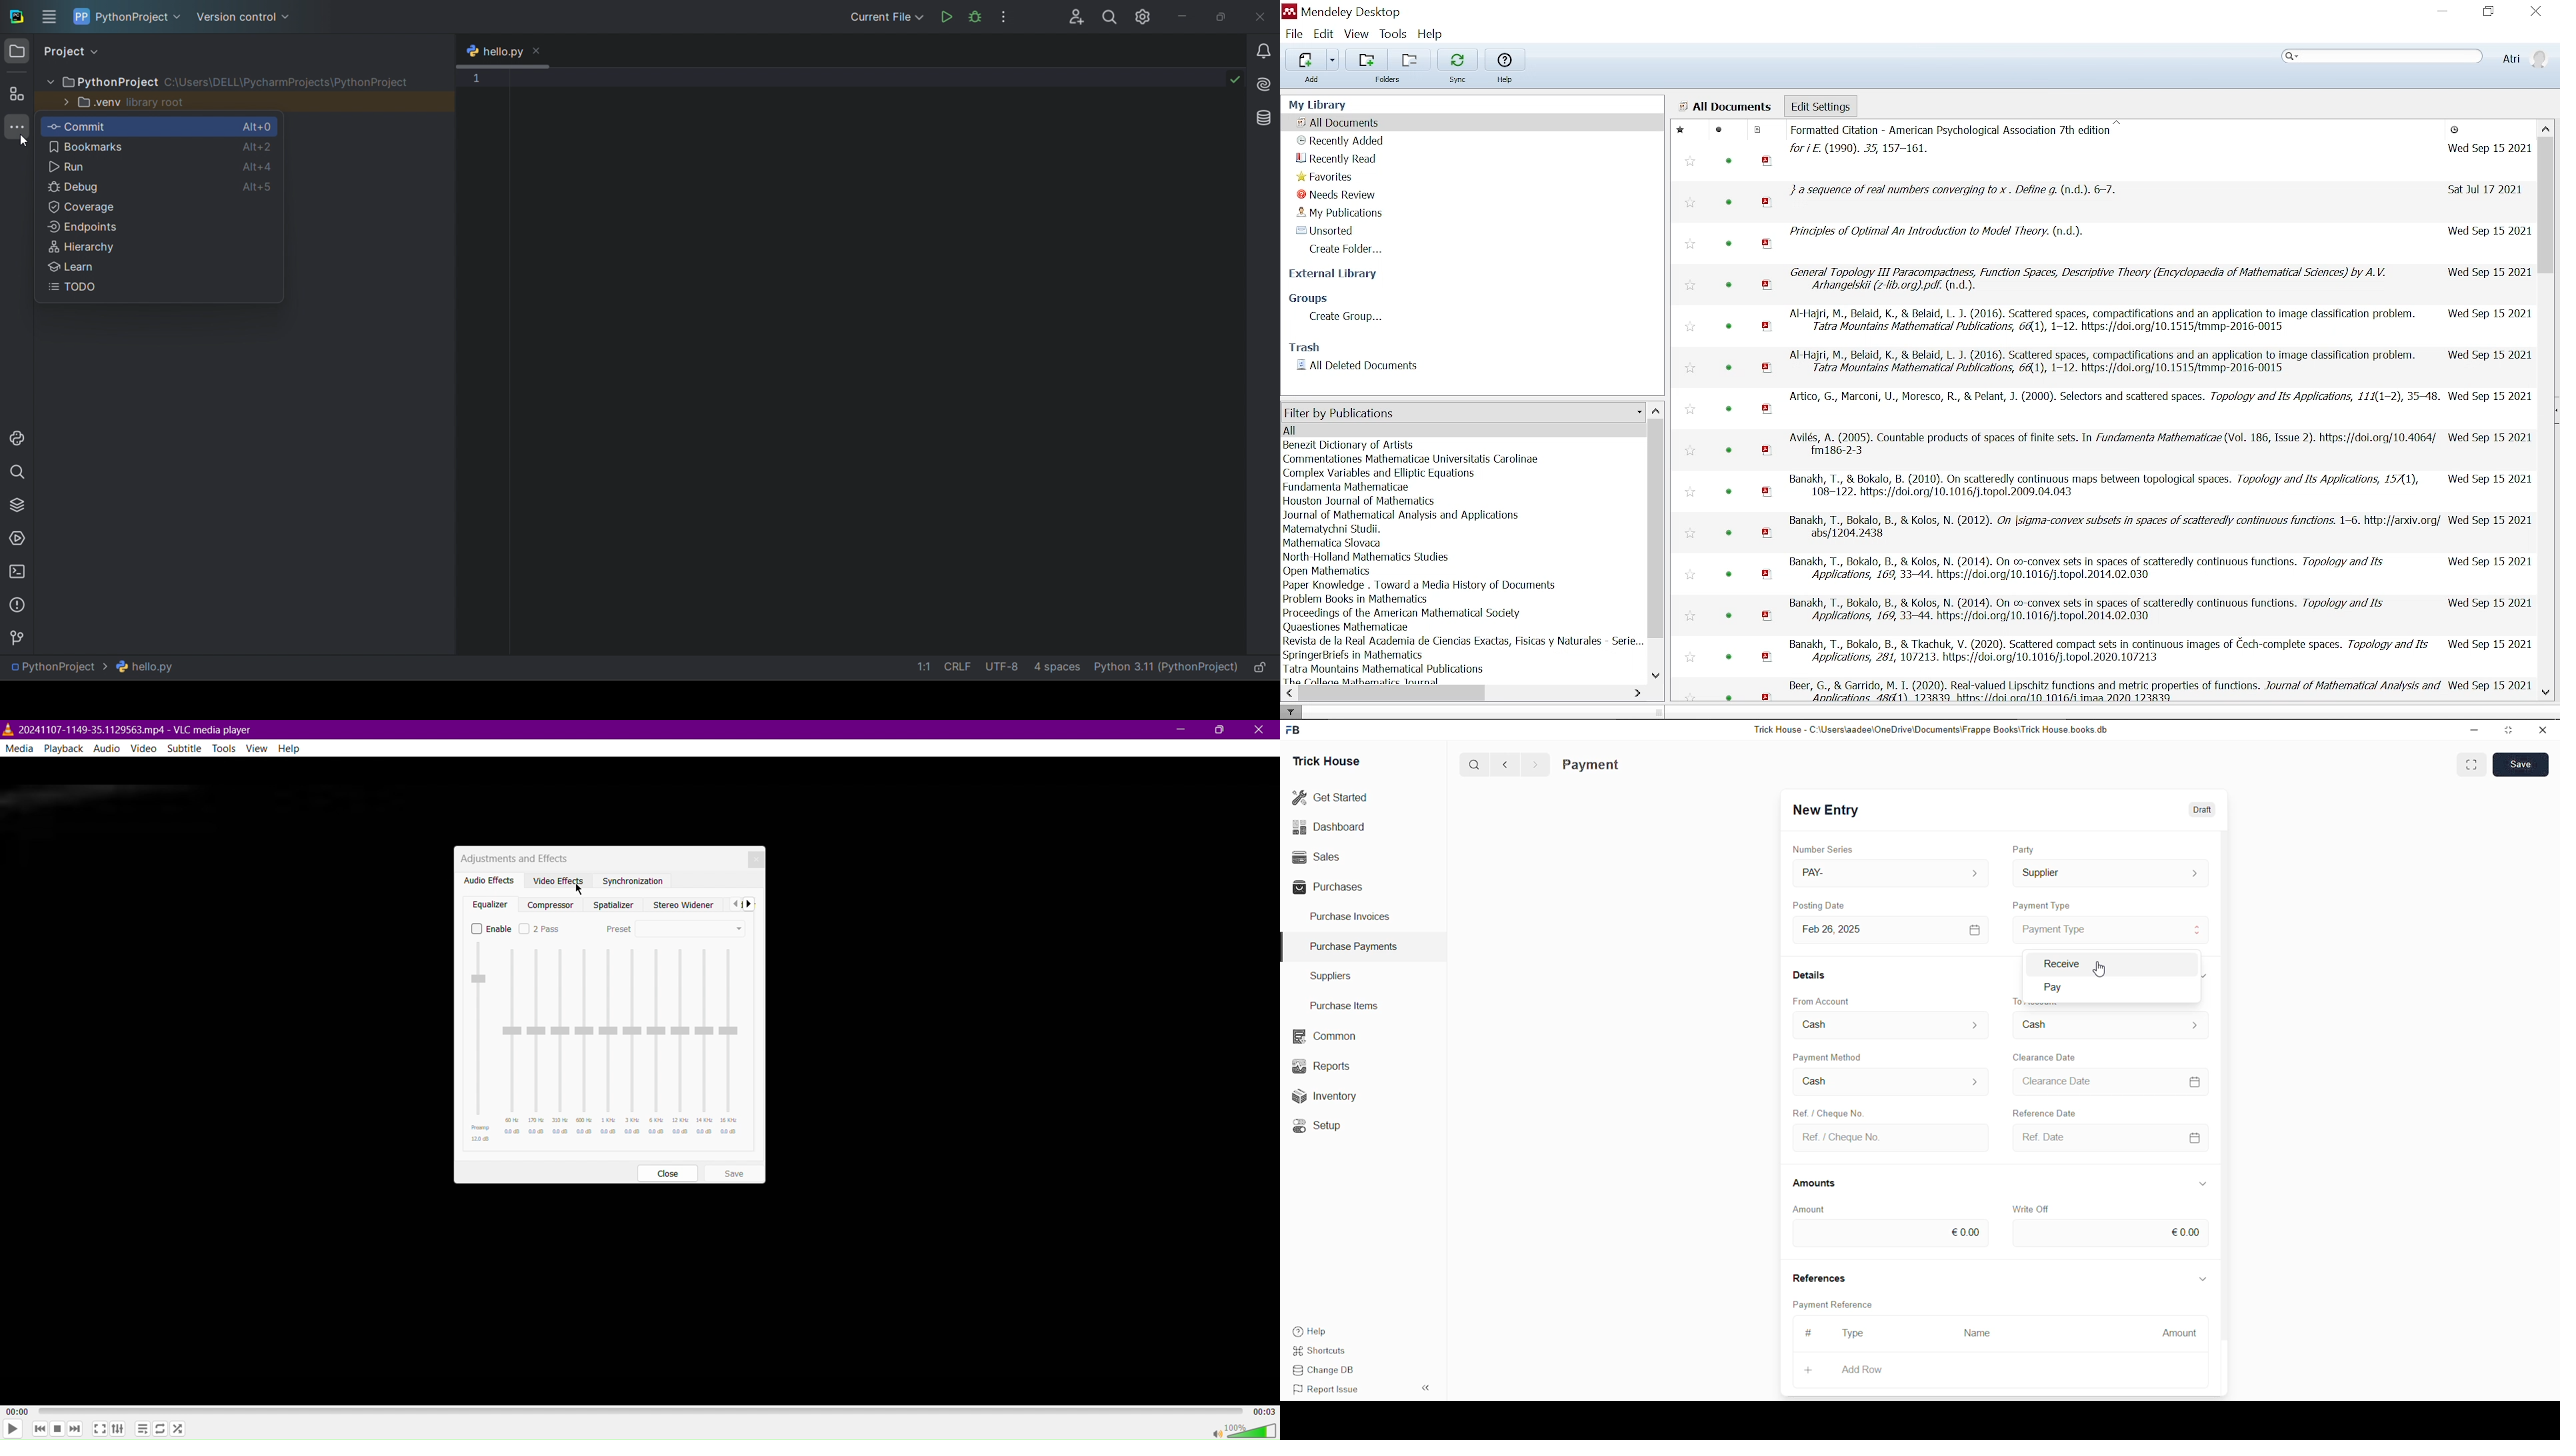  Describe the element at coordinates (1593, 764) in the screenshot. I see `Payment` at that location.